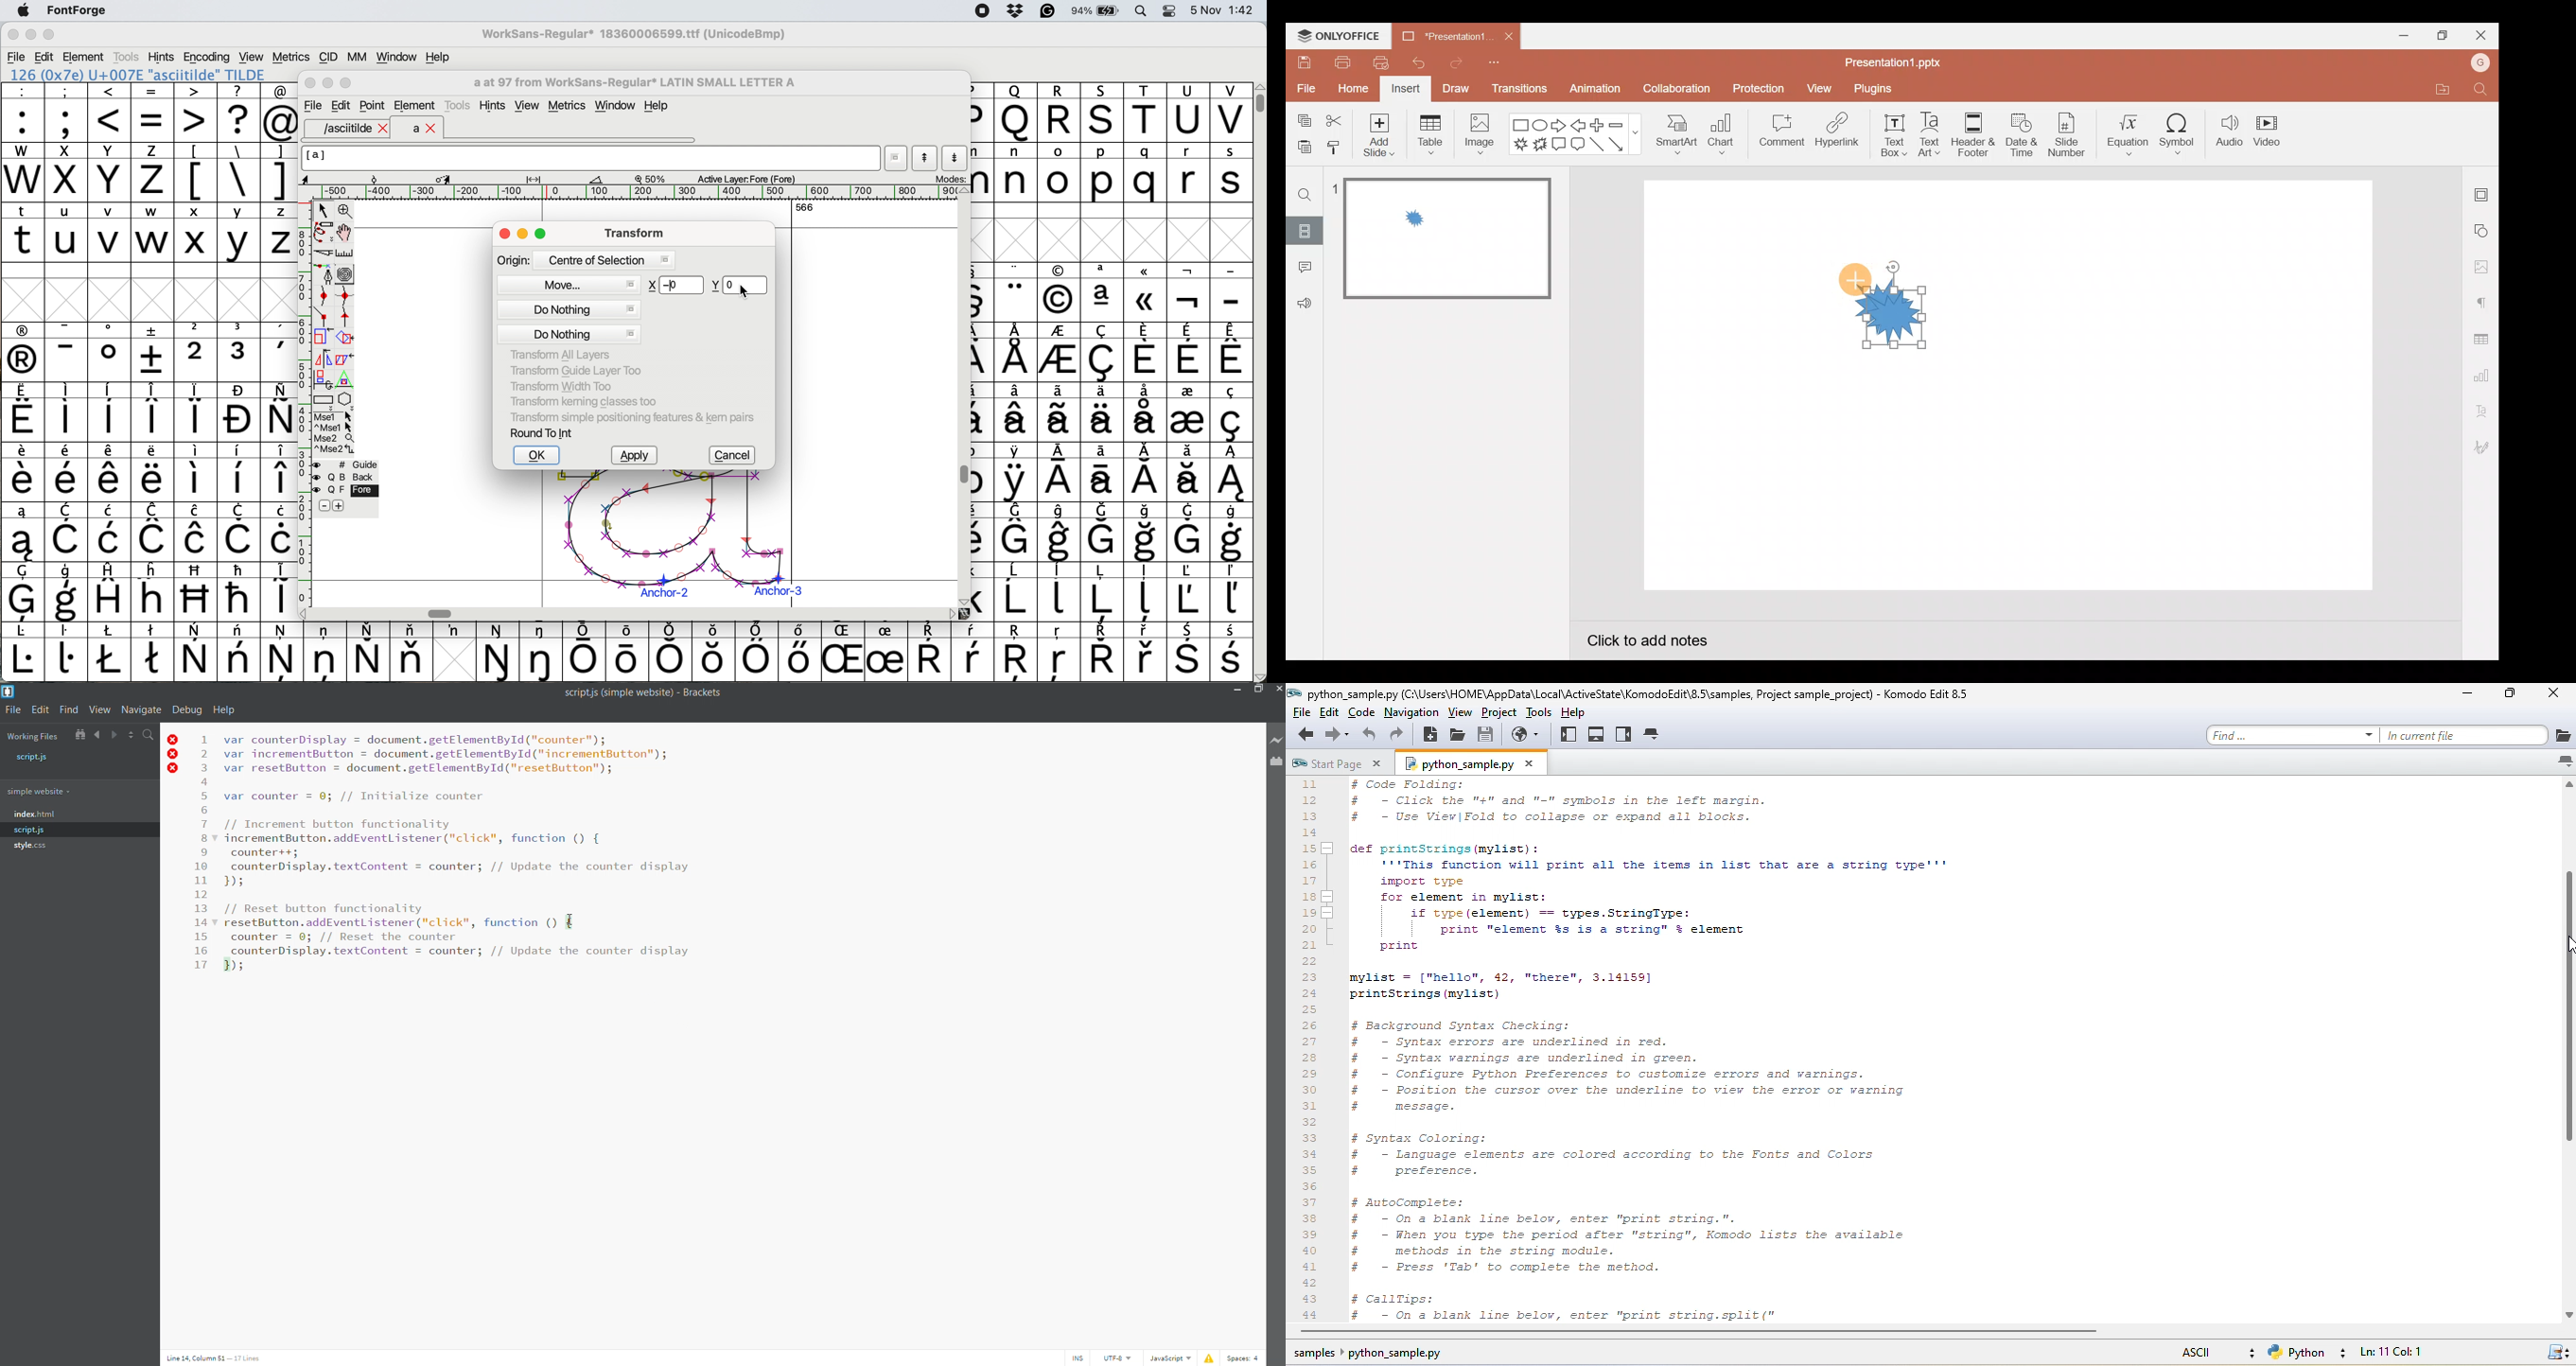  I want to click on o, so click(1060, 174).